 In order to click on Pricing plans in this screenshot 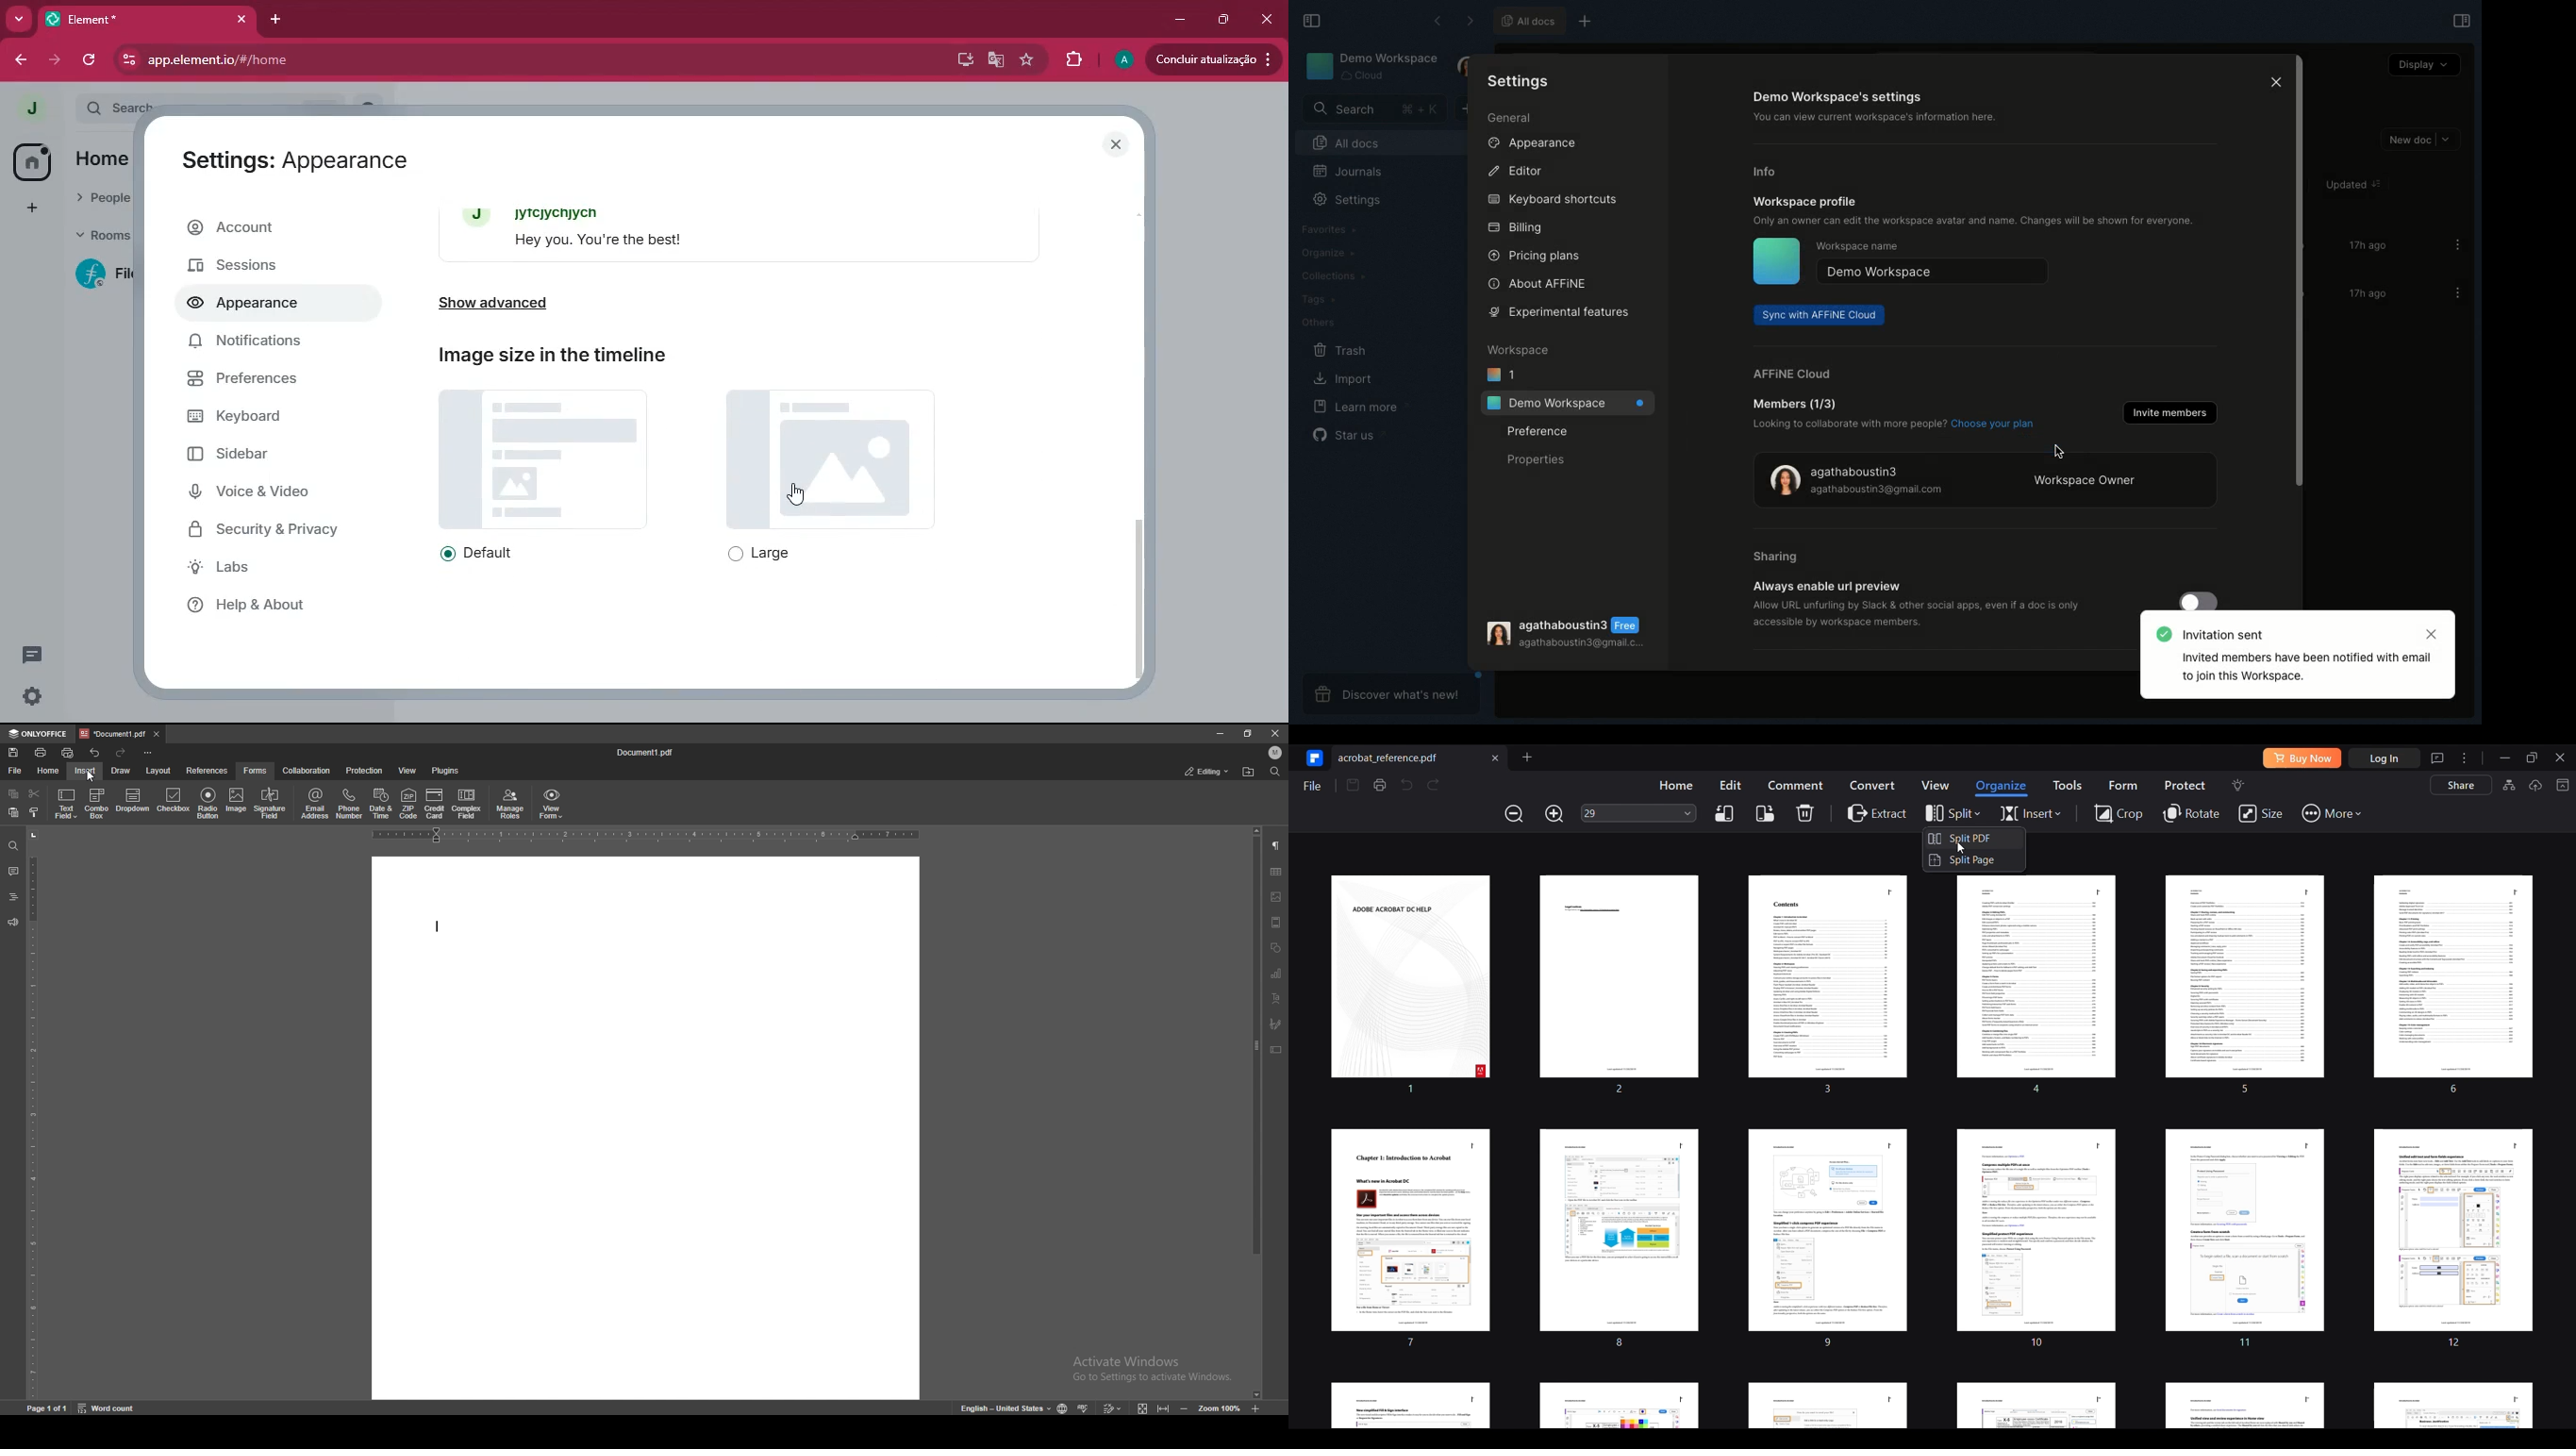, I will do `click(1535, 255)`.